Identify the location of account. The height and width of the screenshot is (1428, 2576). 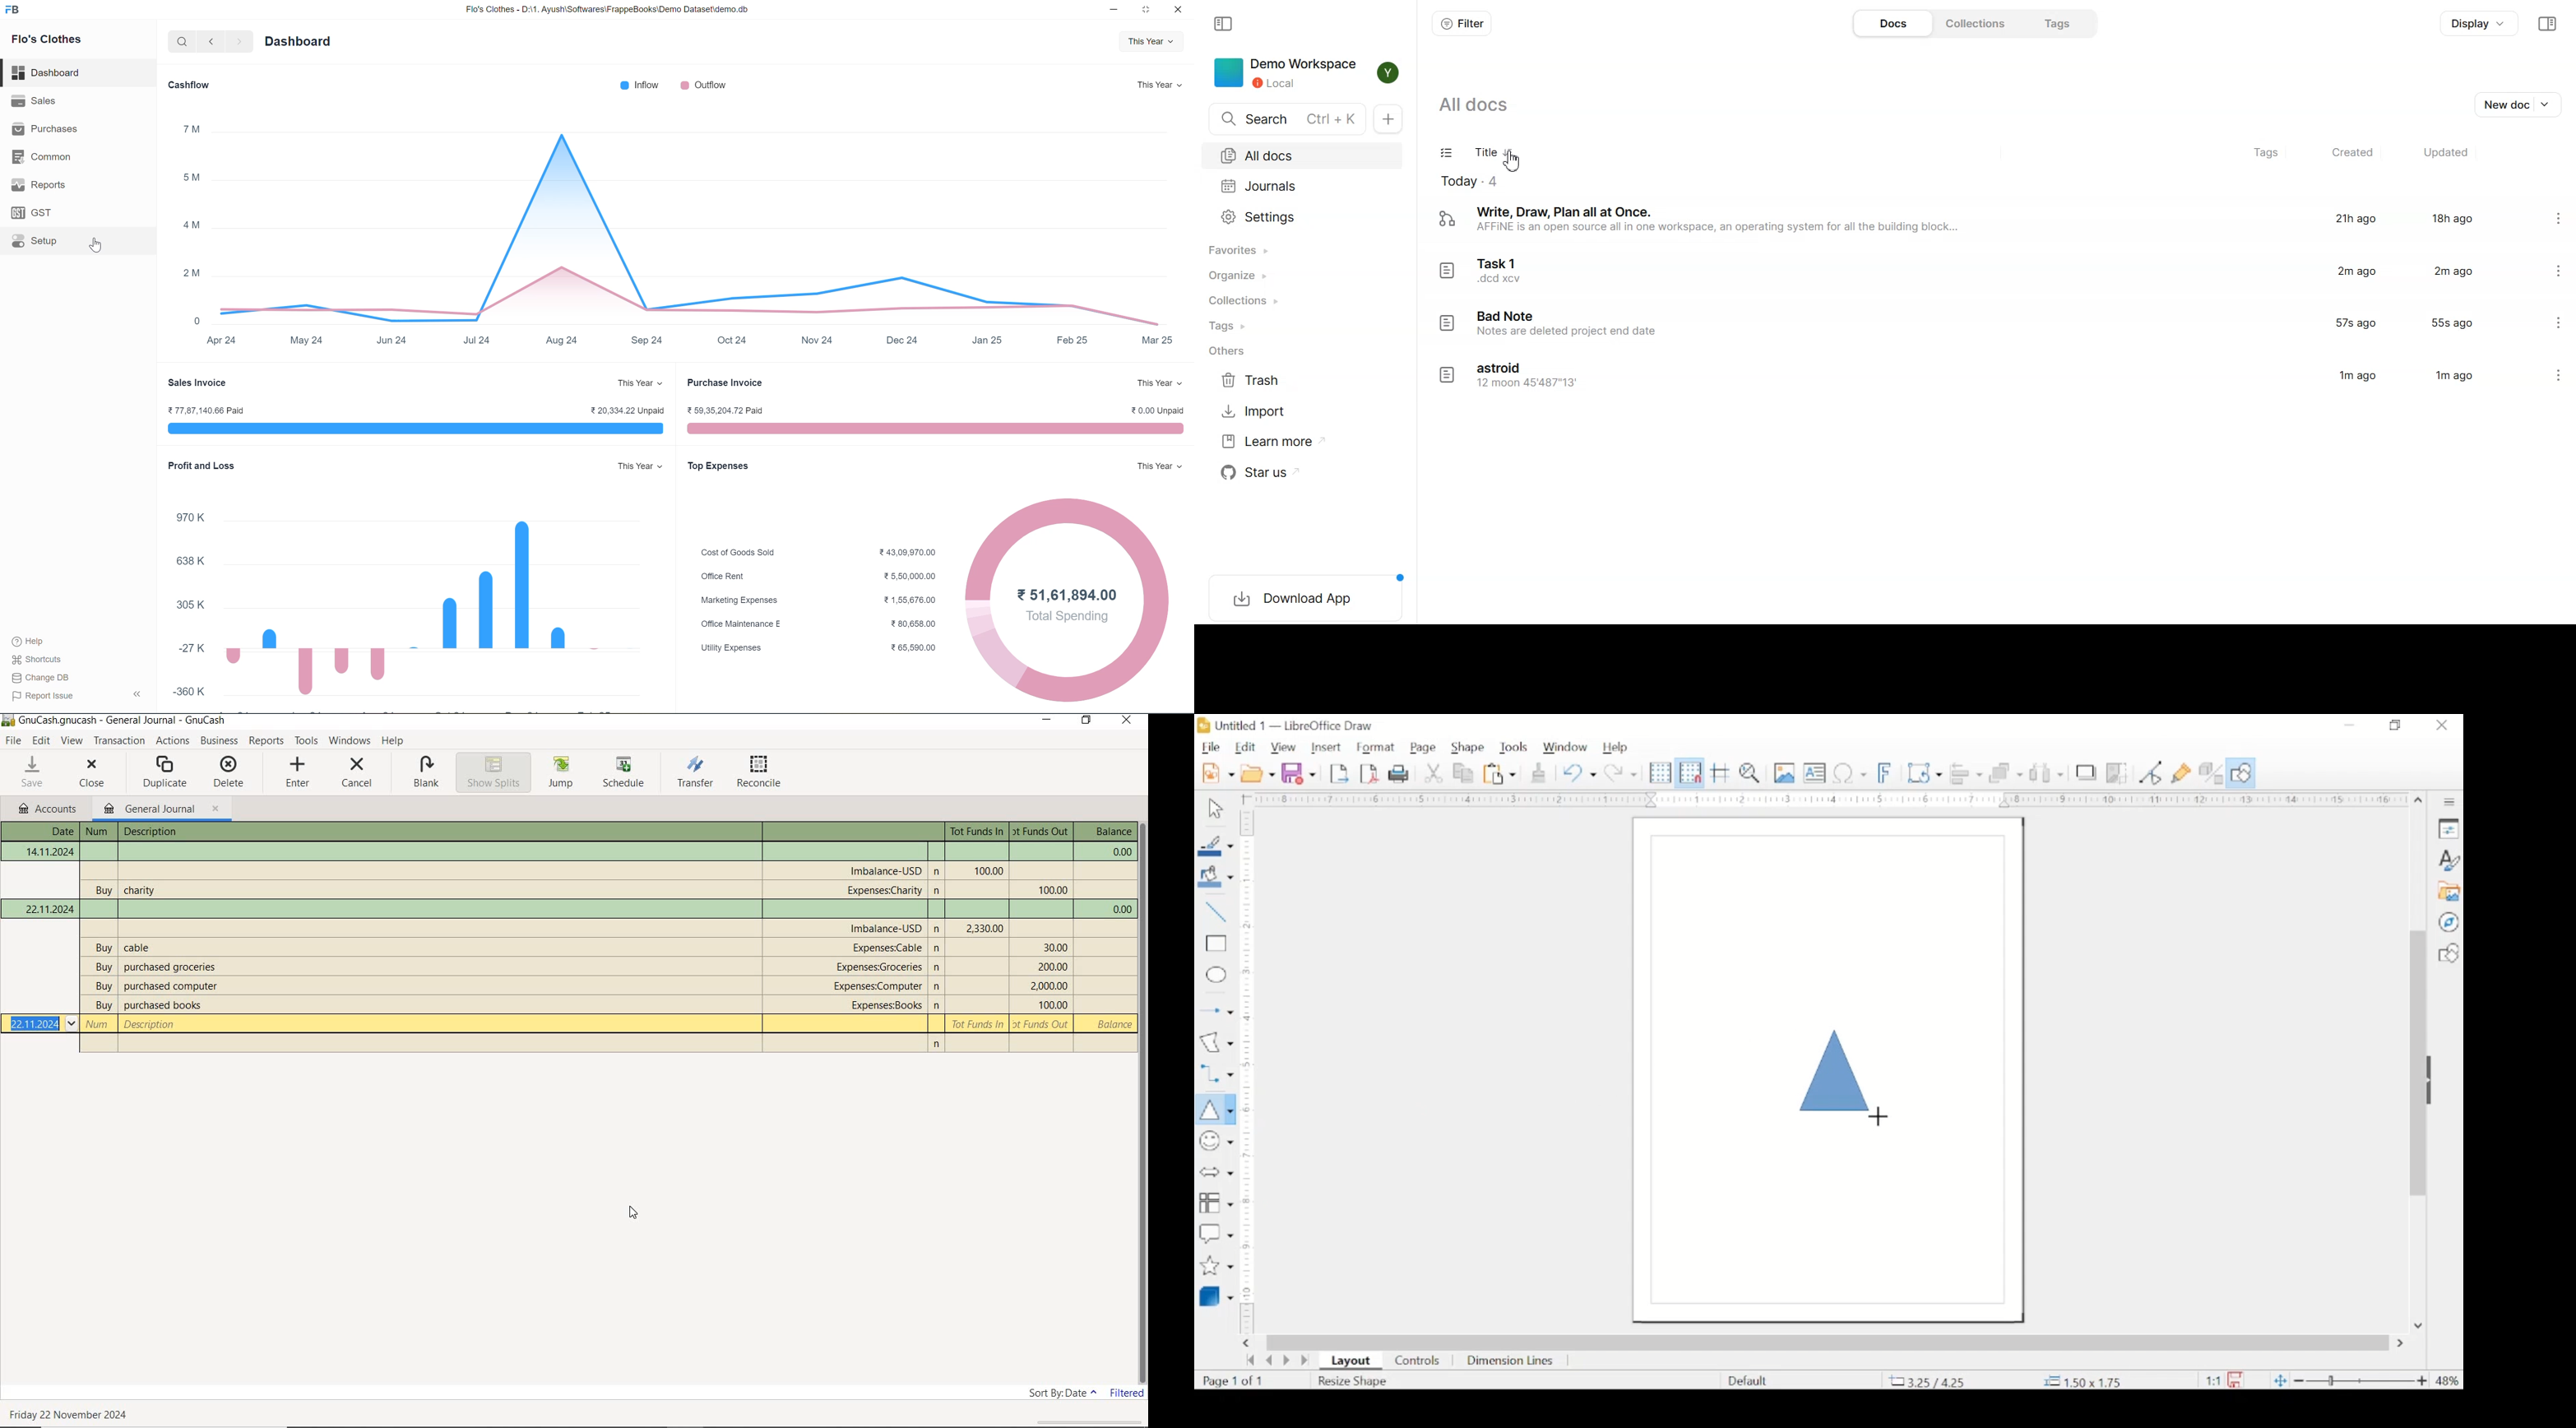
(887, 928).